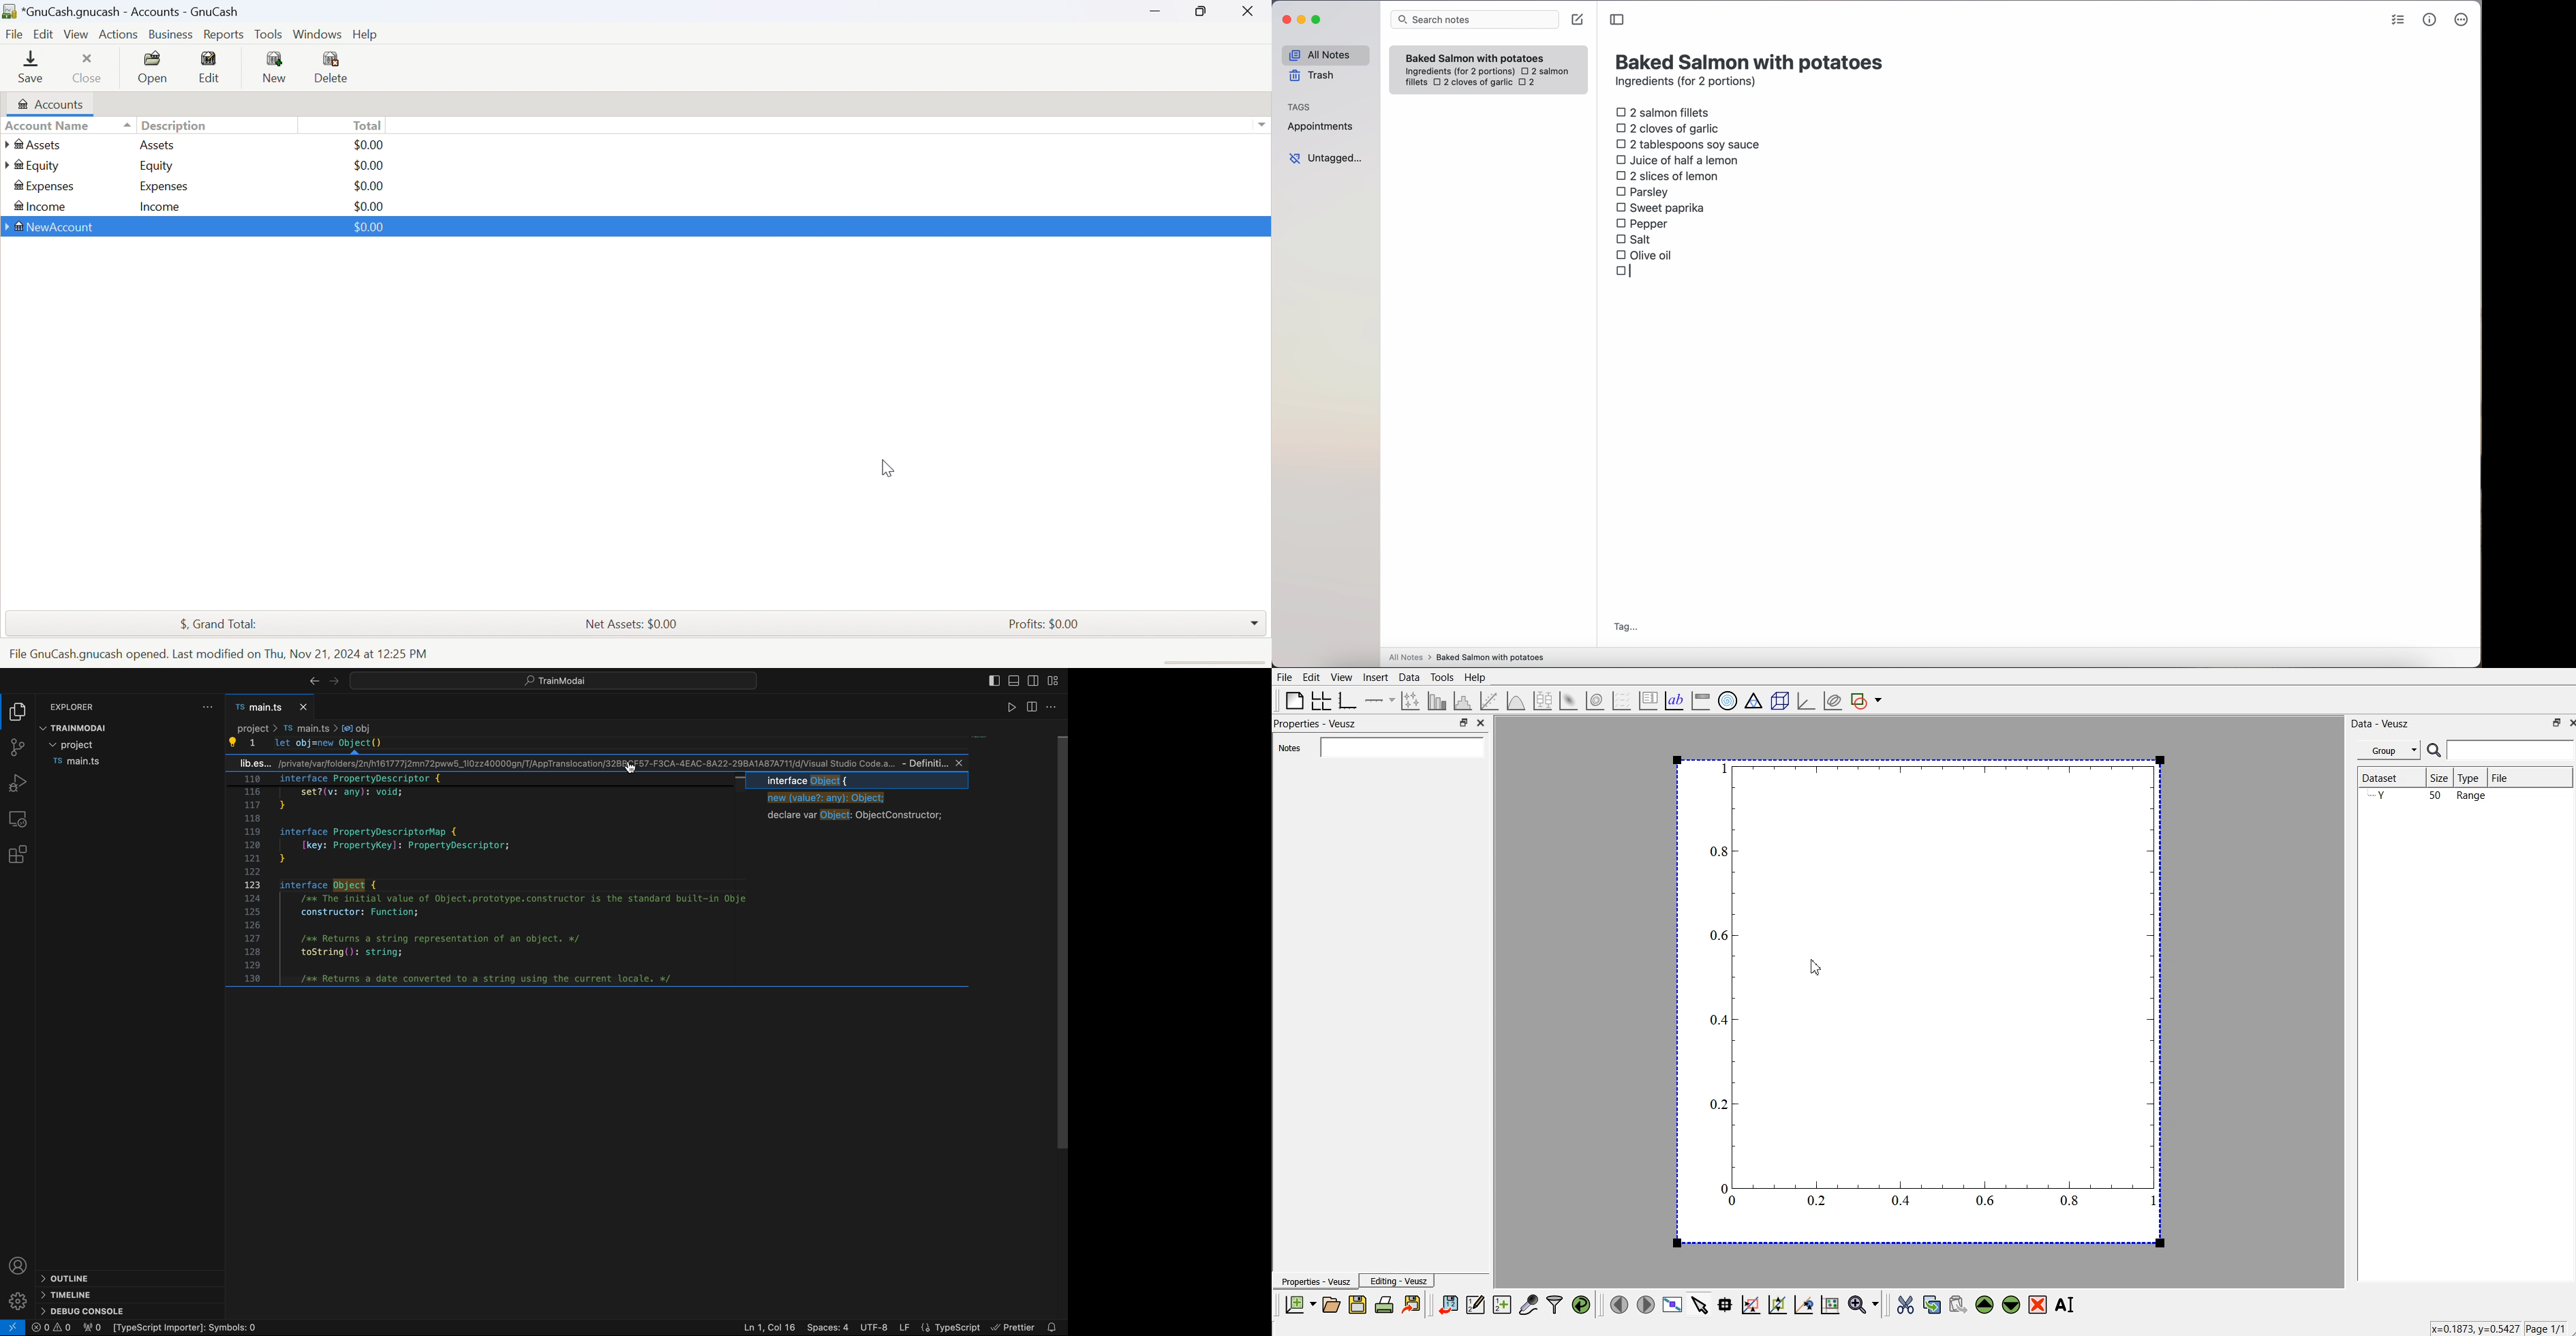  What do you see at coordinates (1688, 144) in the screenshot?
I see `2 tablespoons soy sauce` at bounding box center [1688, 144].